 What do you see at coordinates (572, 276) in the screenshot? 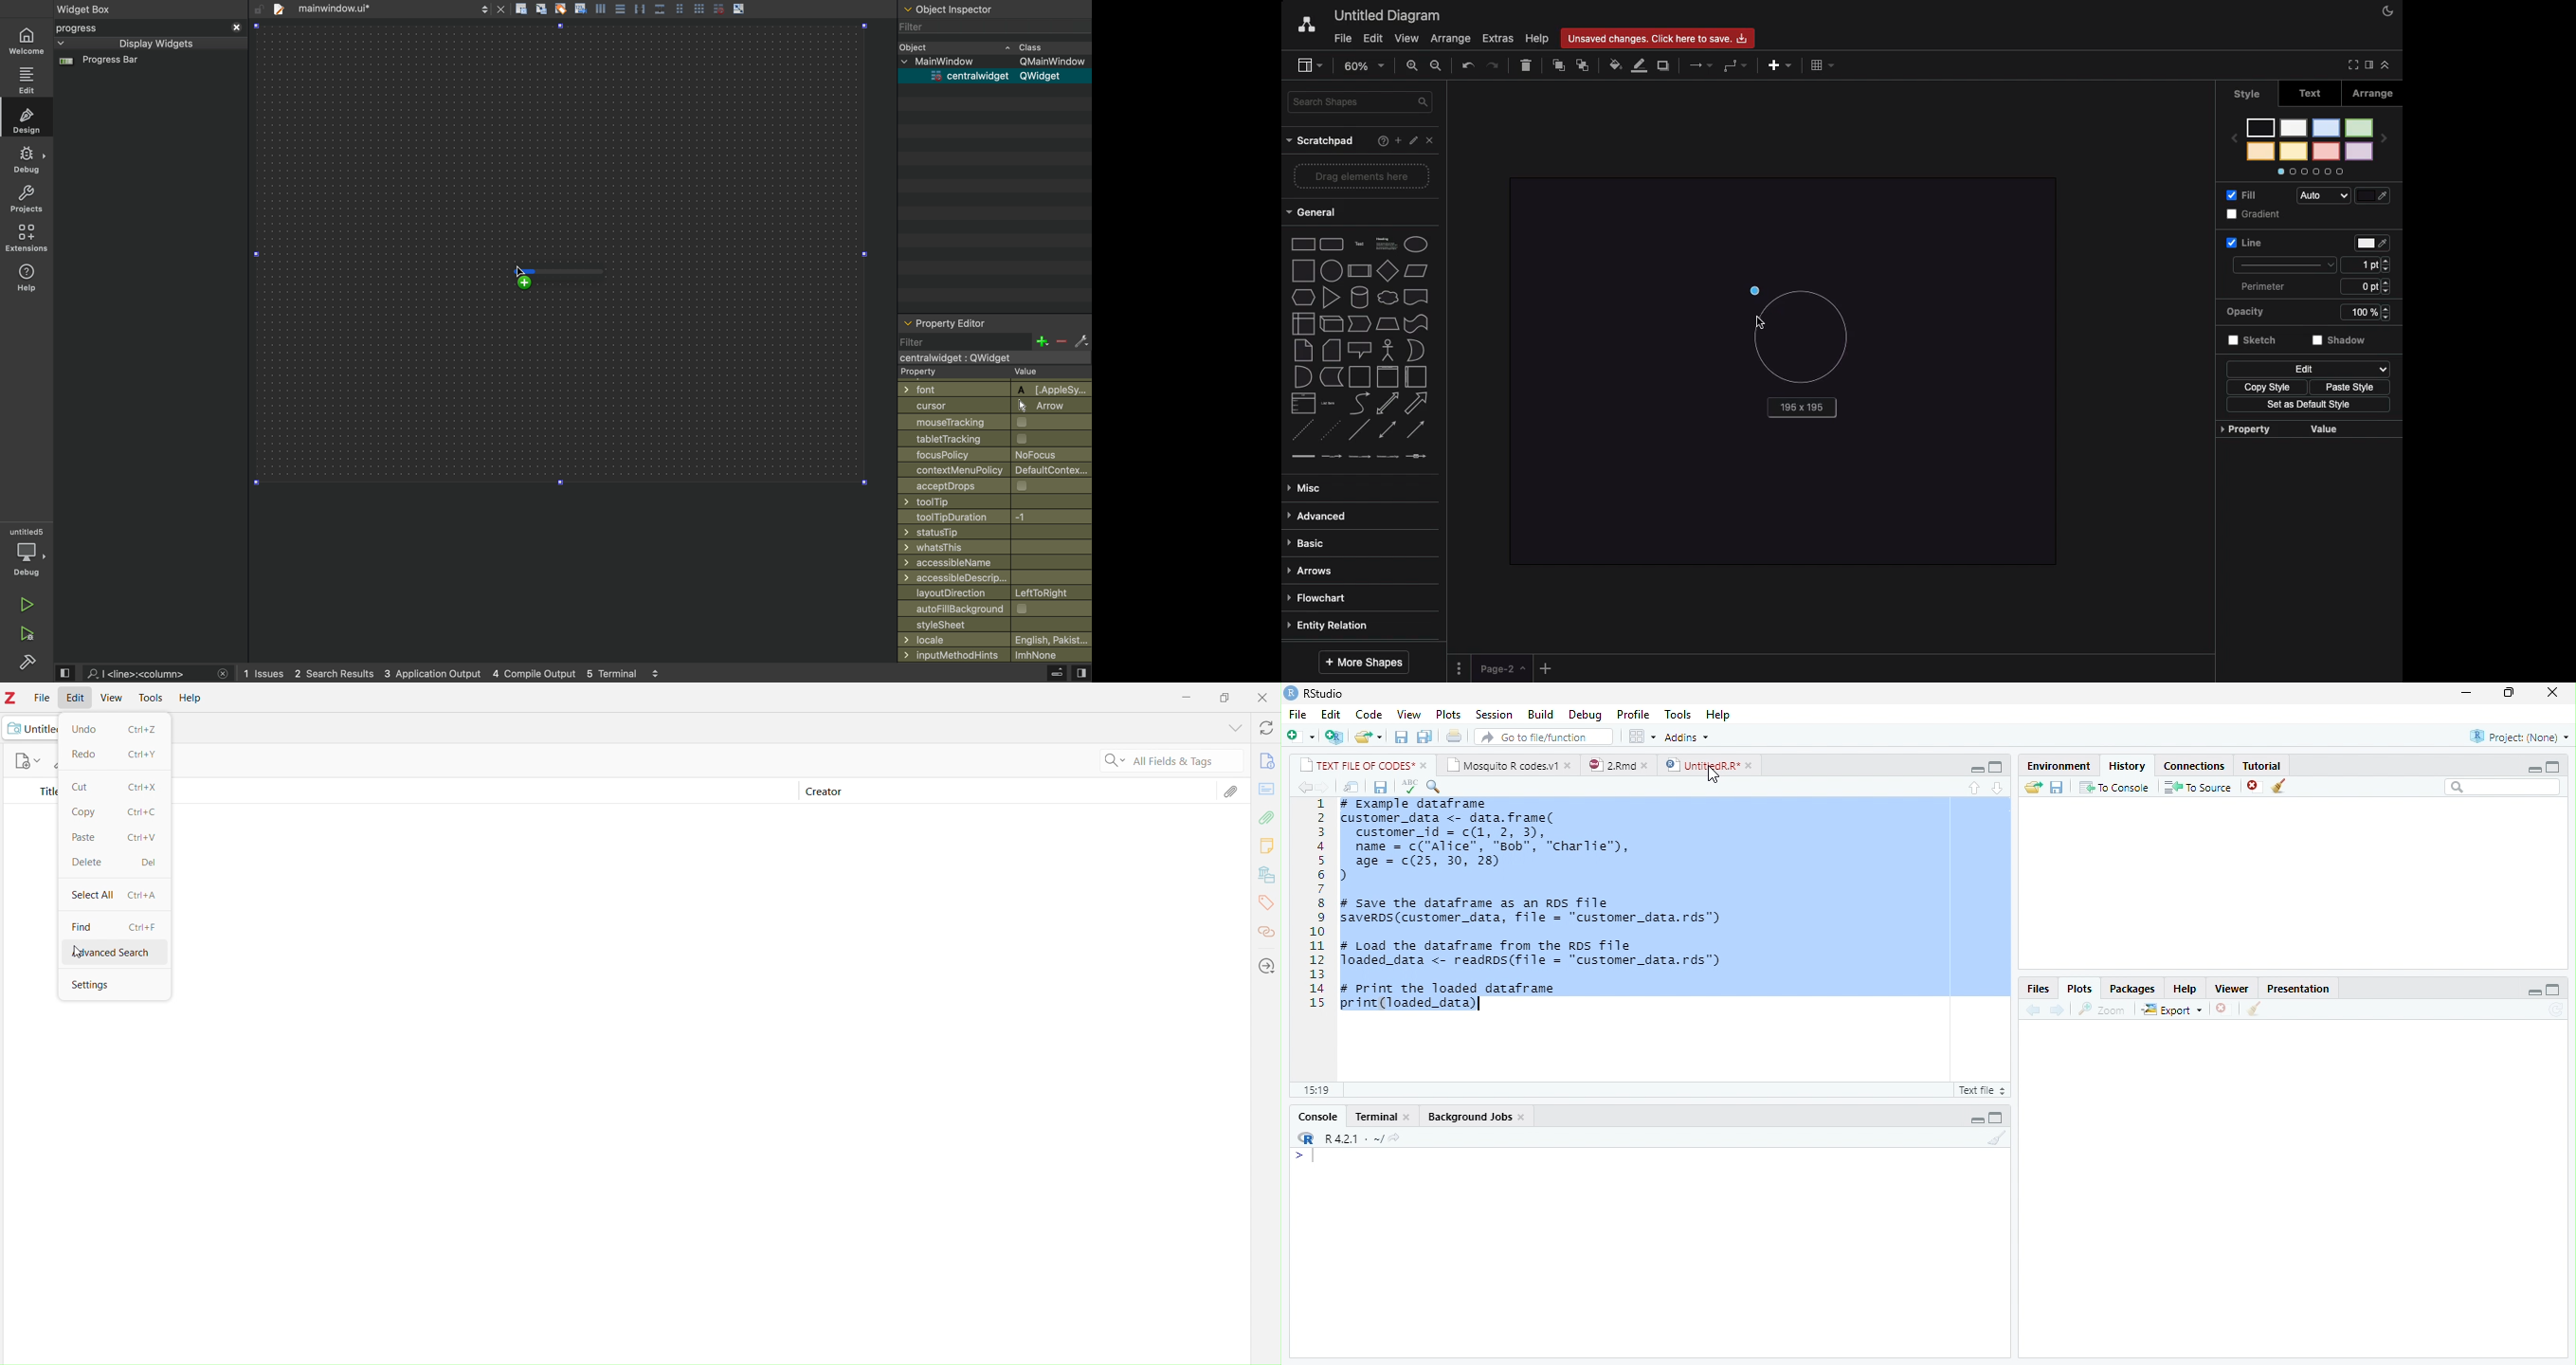
I see `dragged widget` at bounding box center [572, 276].